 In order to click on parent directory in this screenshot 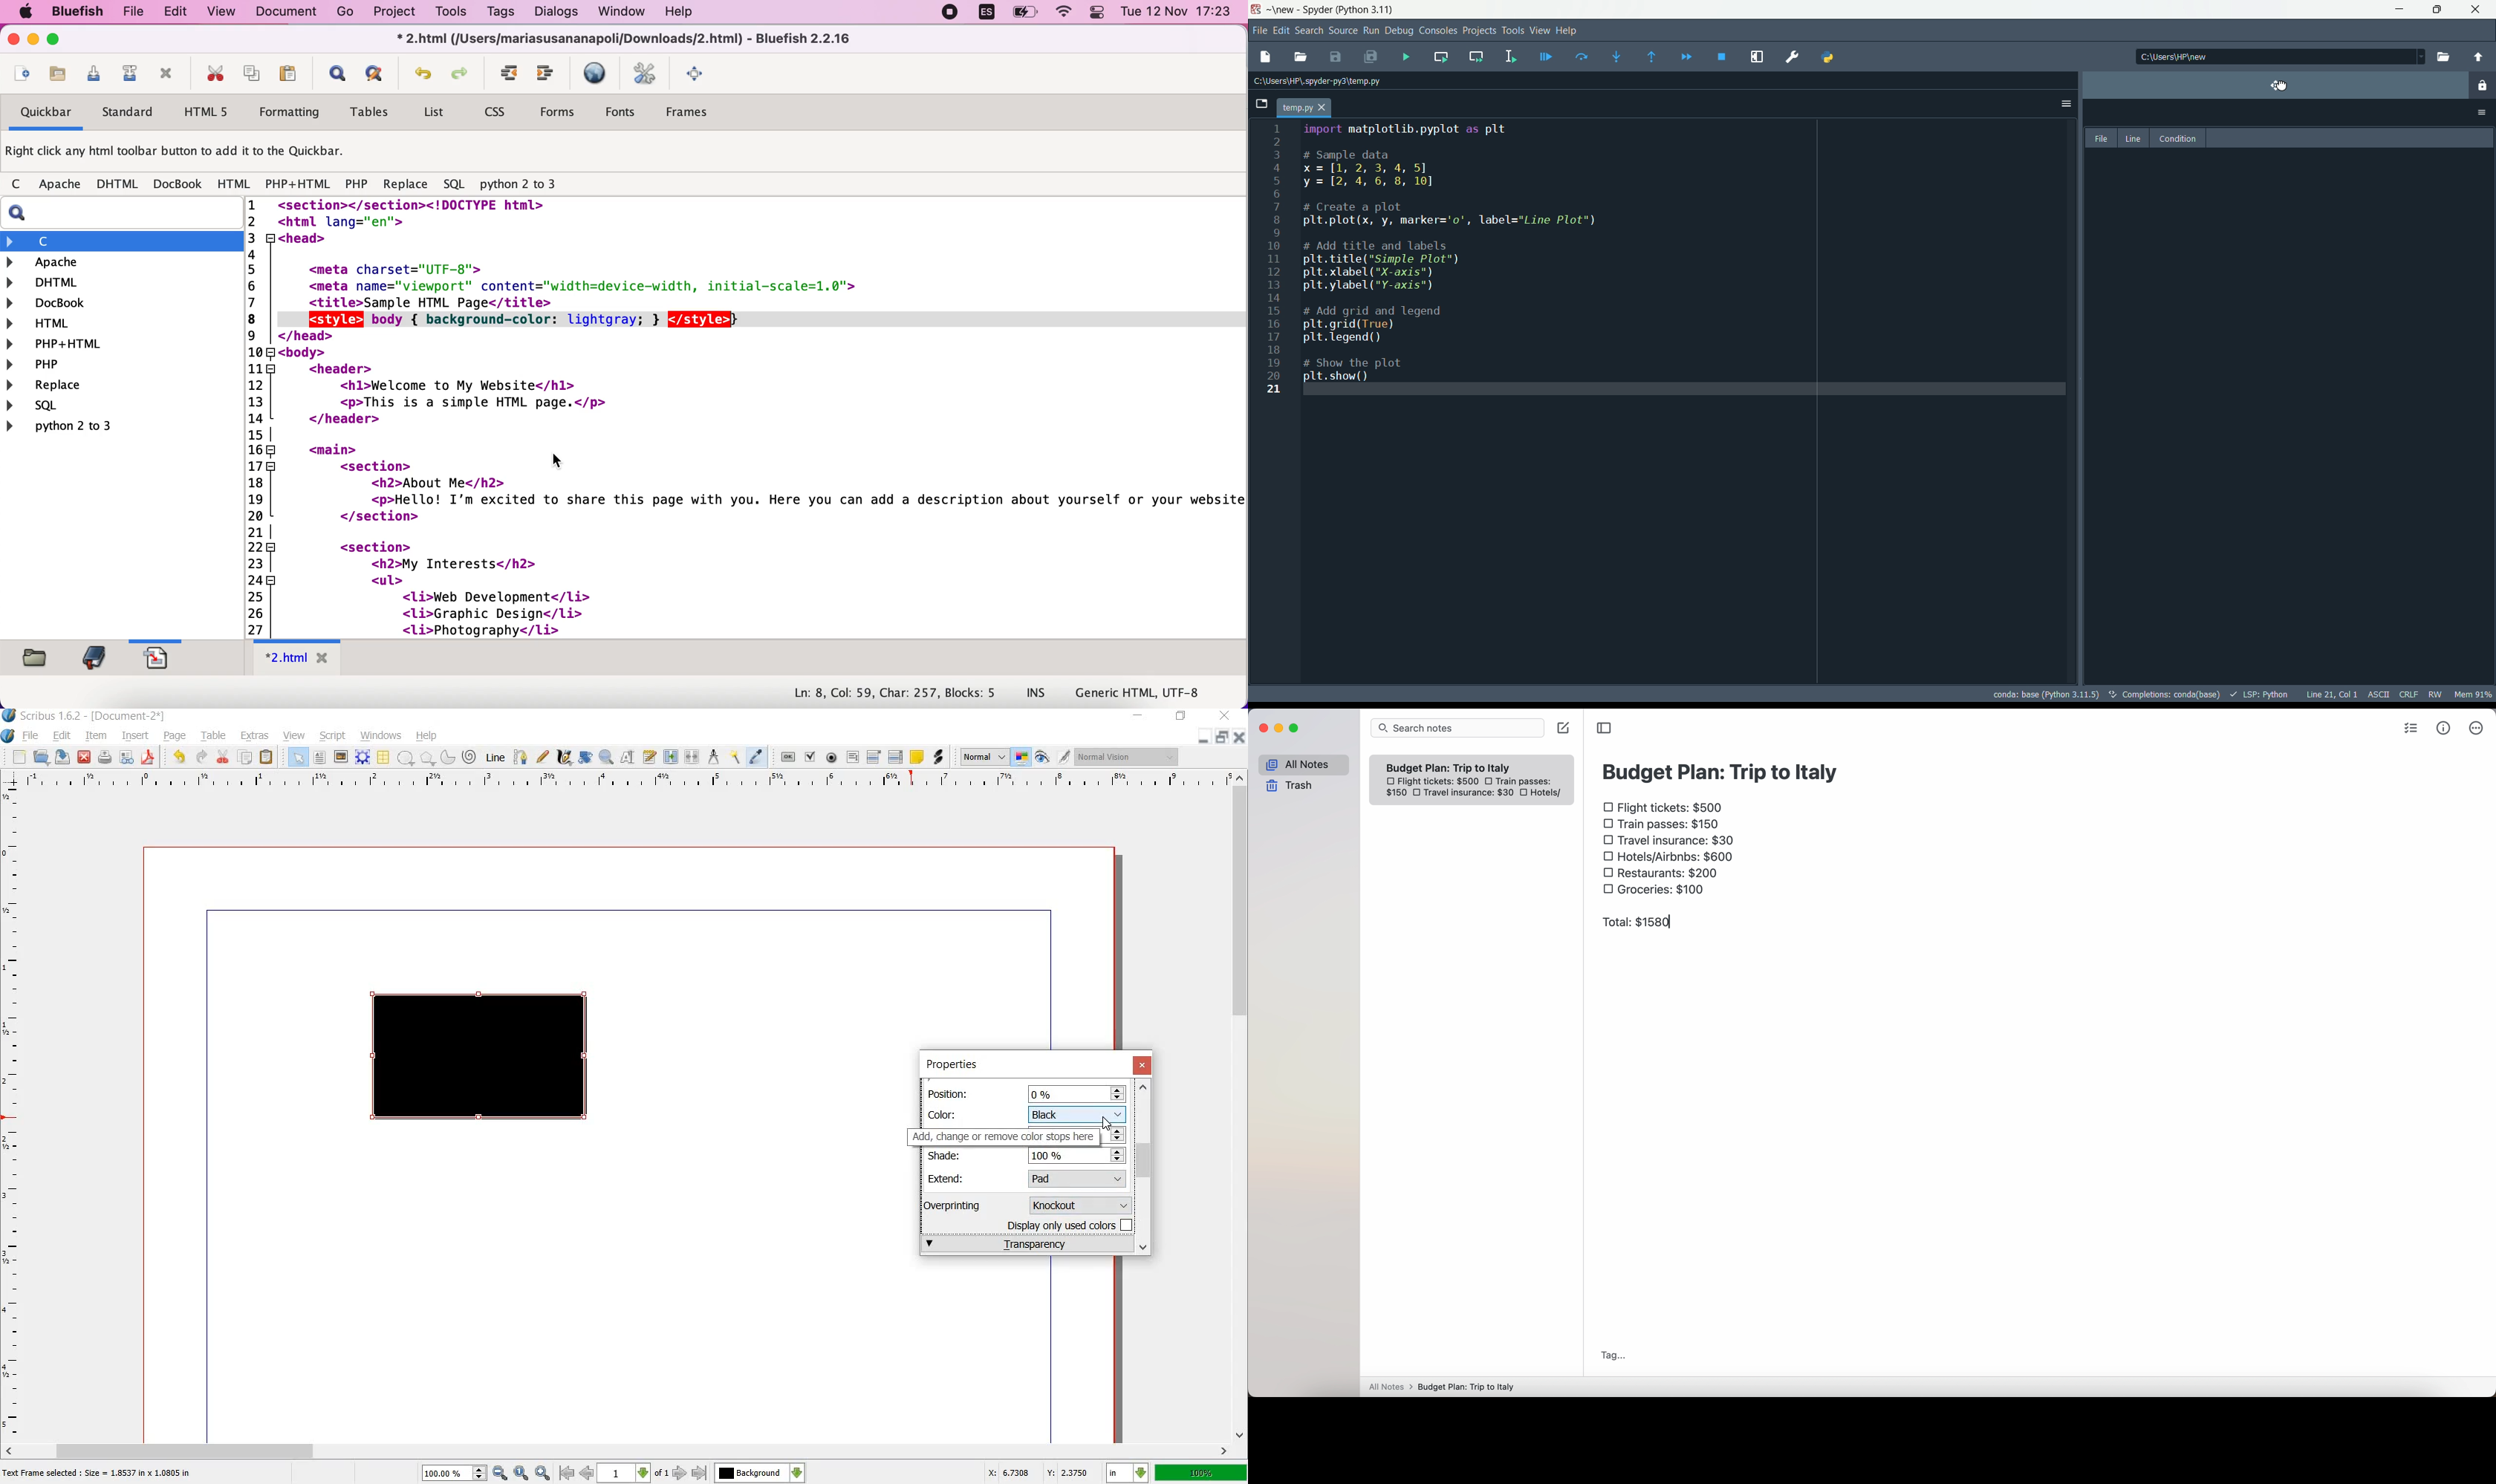, I will do `click(2480, 58)`.